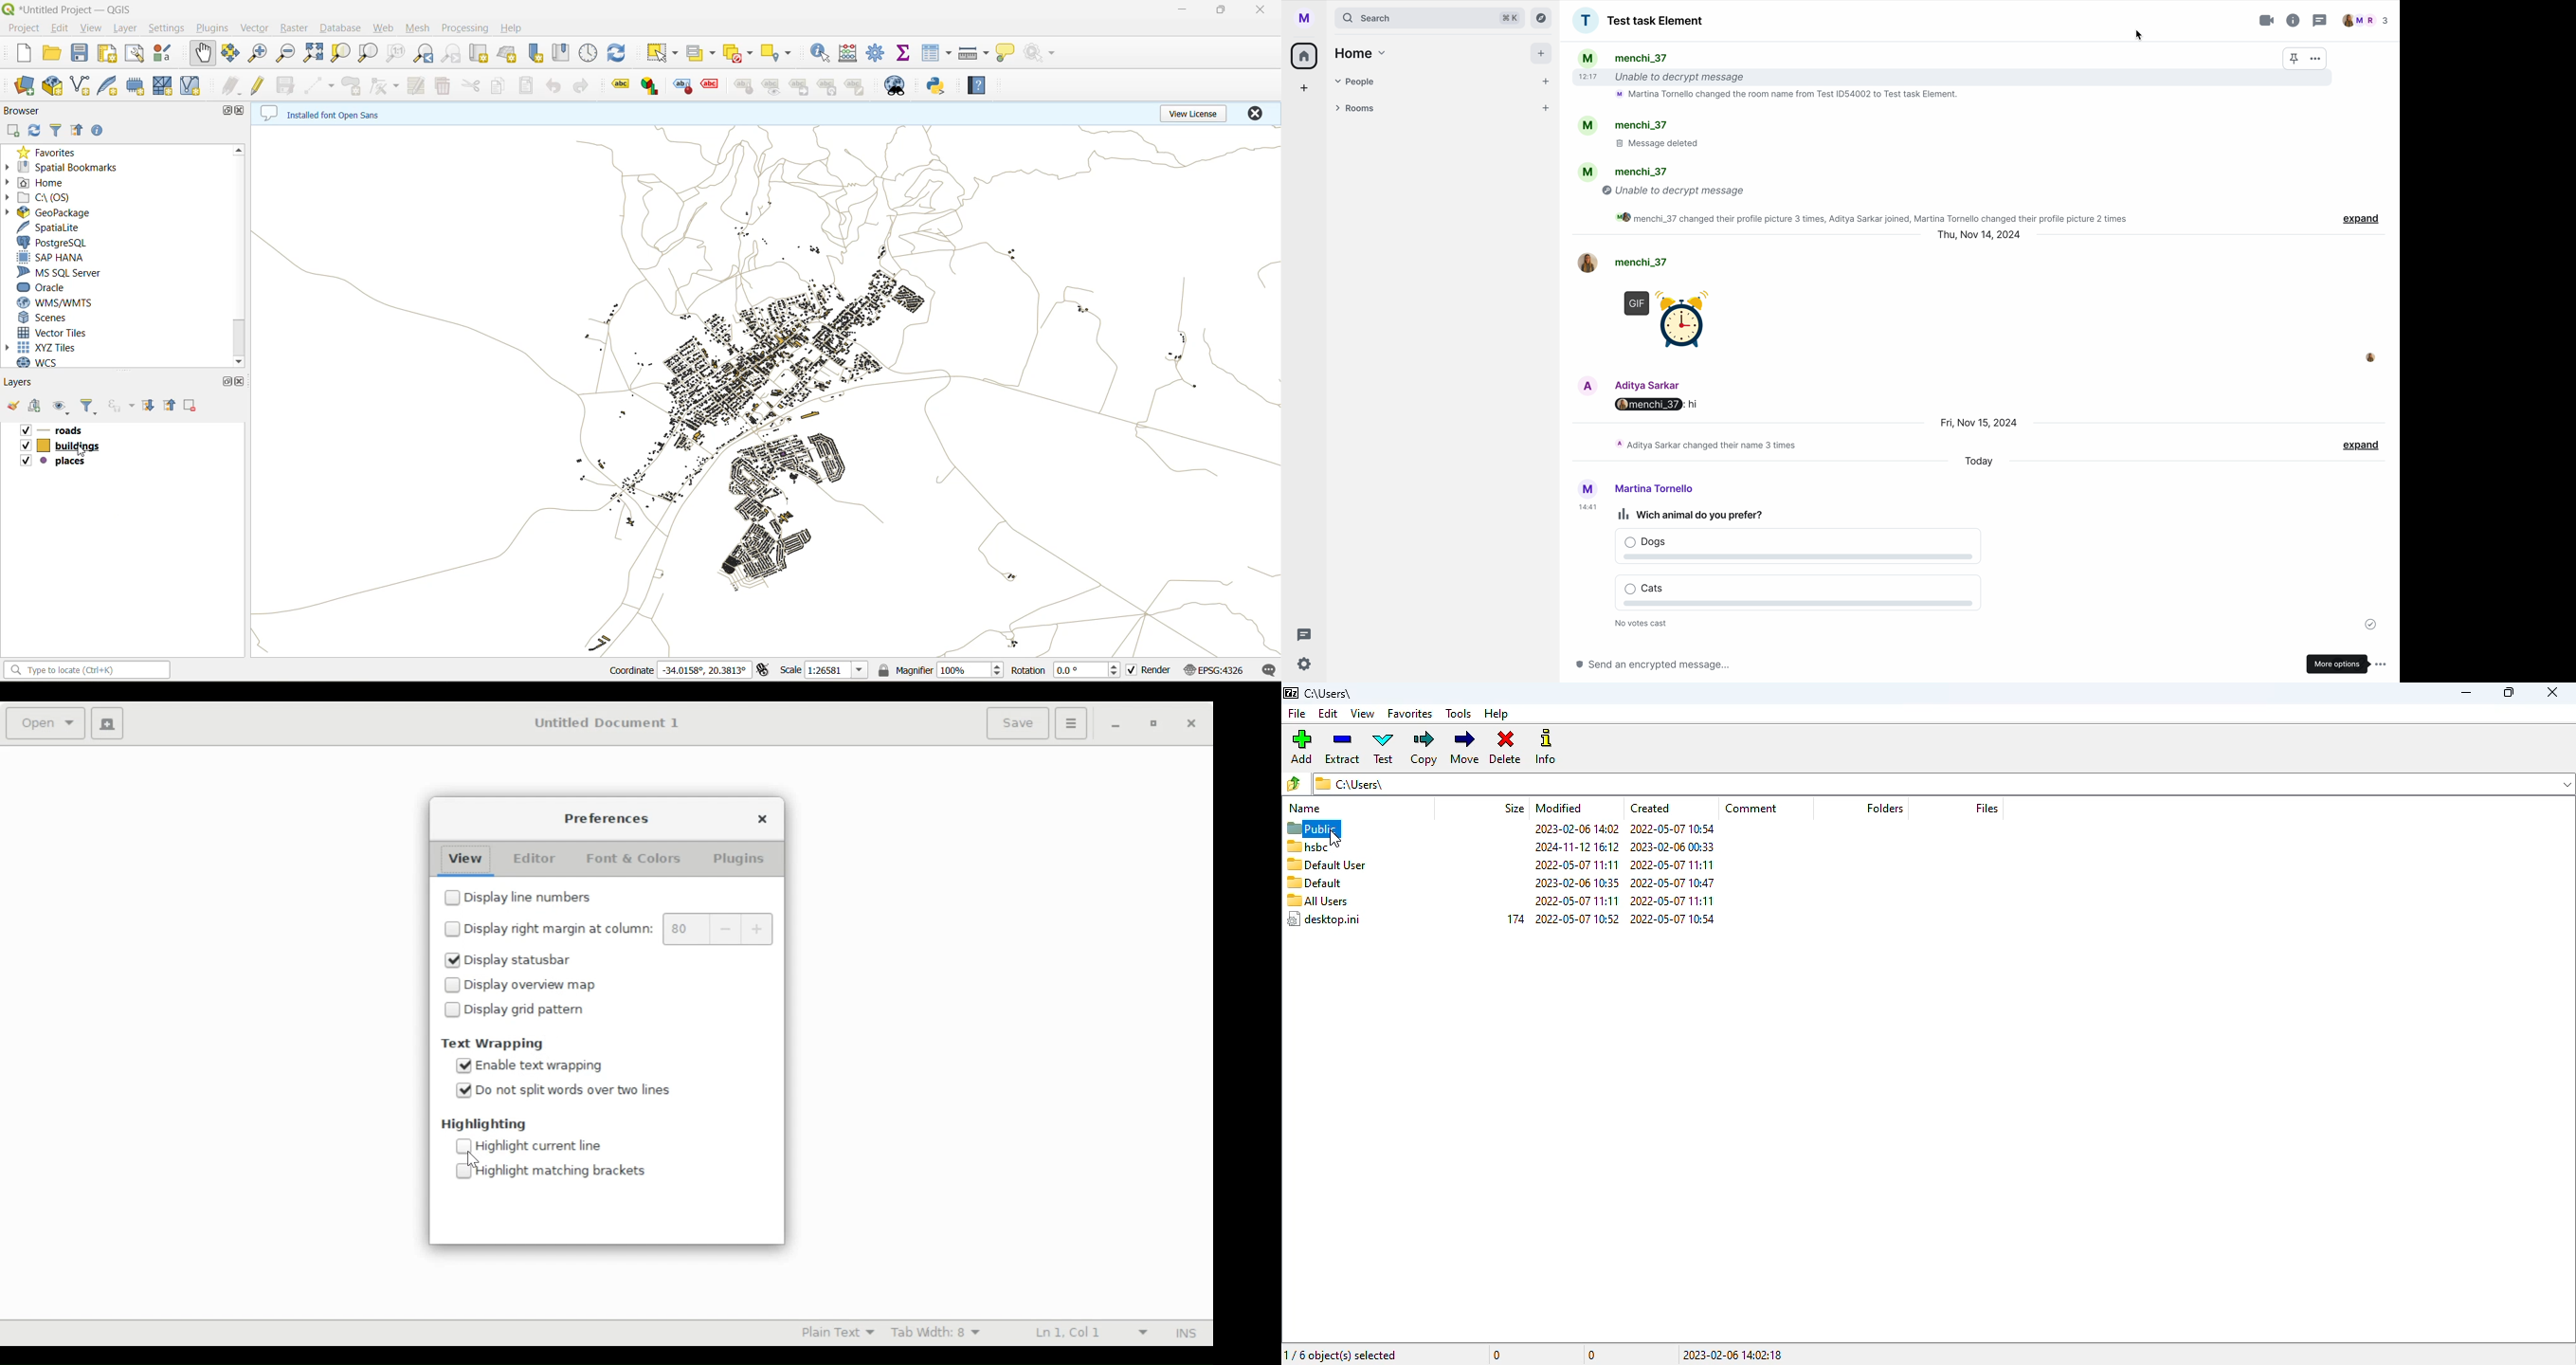 The width and height of the screenshot is (2576, 1372). Describe the element at coordinates (2370, 357) in the screenshot. I see `image profile` at that location.